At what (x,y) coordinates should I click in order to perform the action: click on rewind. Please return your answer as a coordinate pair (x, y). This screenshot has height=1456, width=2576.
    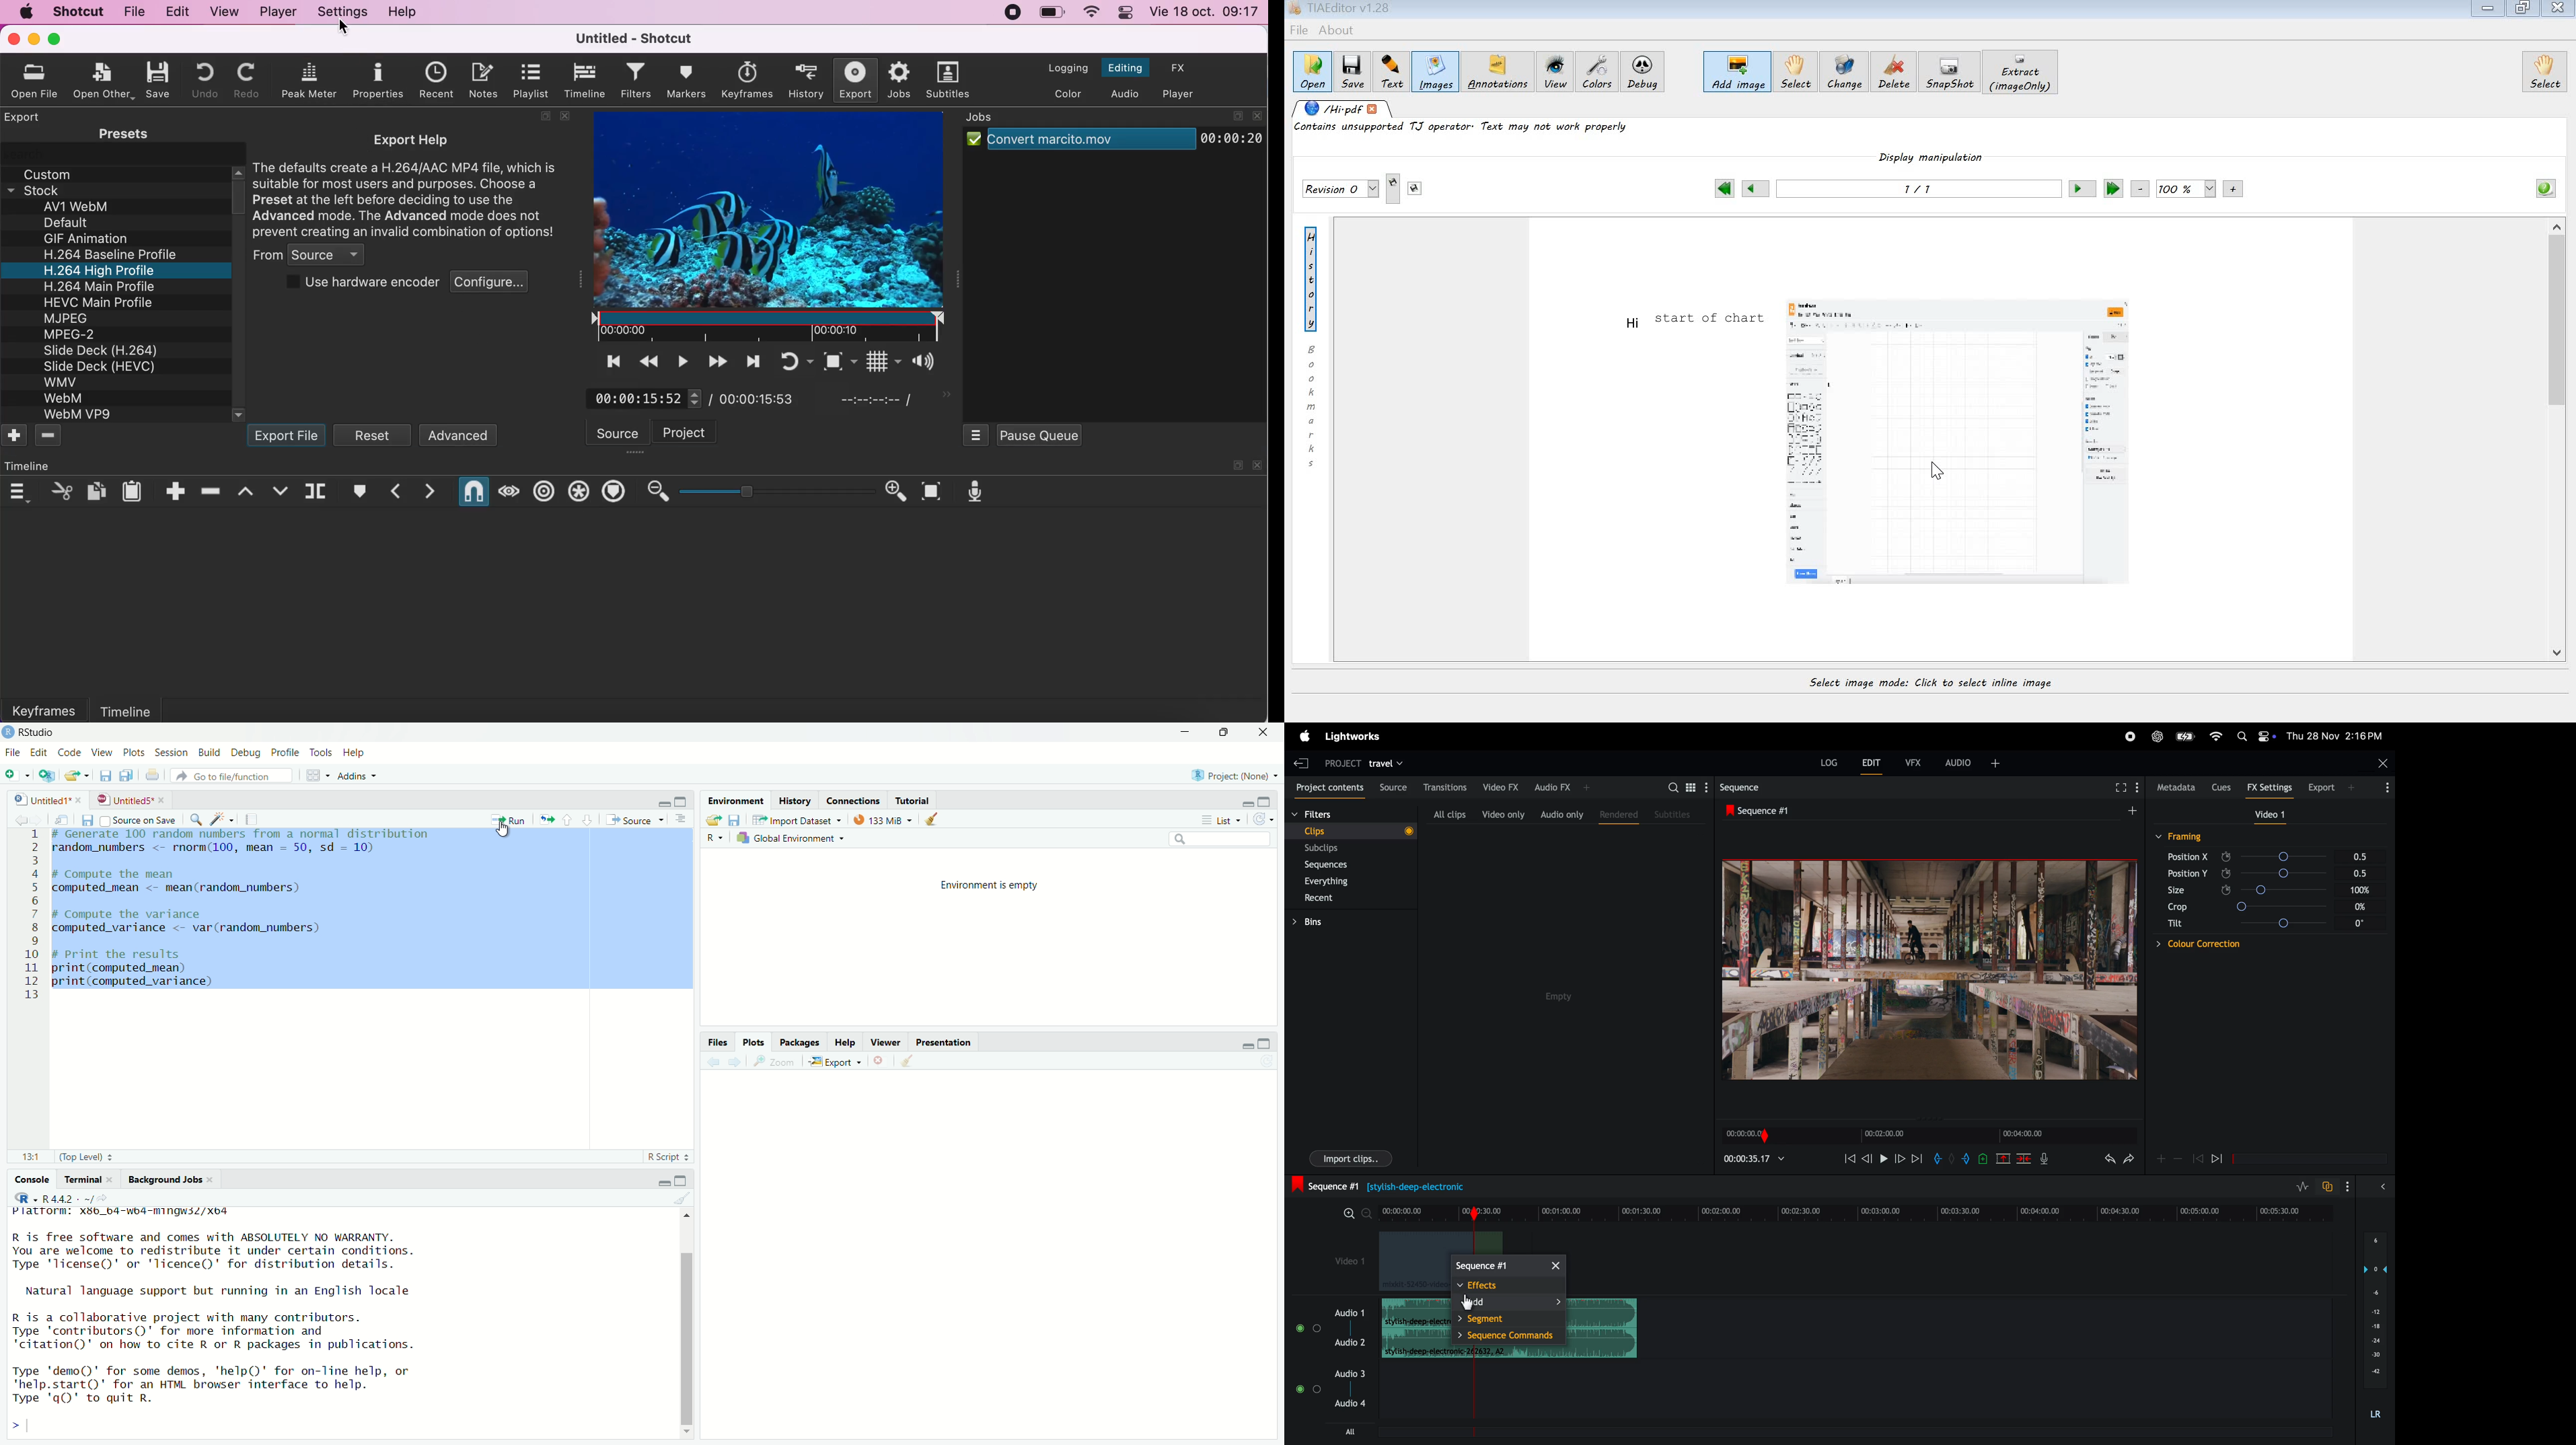
    Looking at the image, I should click on (1846, 1159).